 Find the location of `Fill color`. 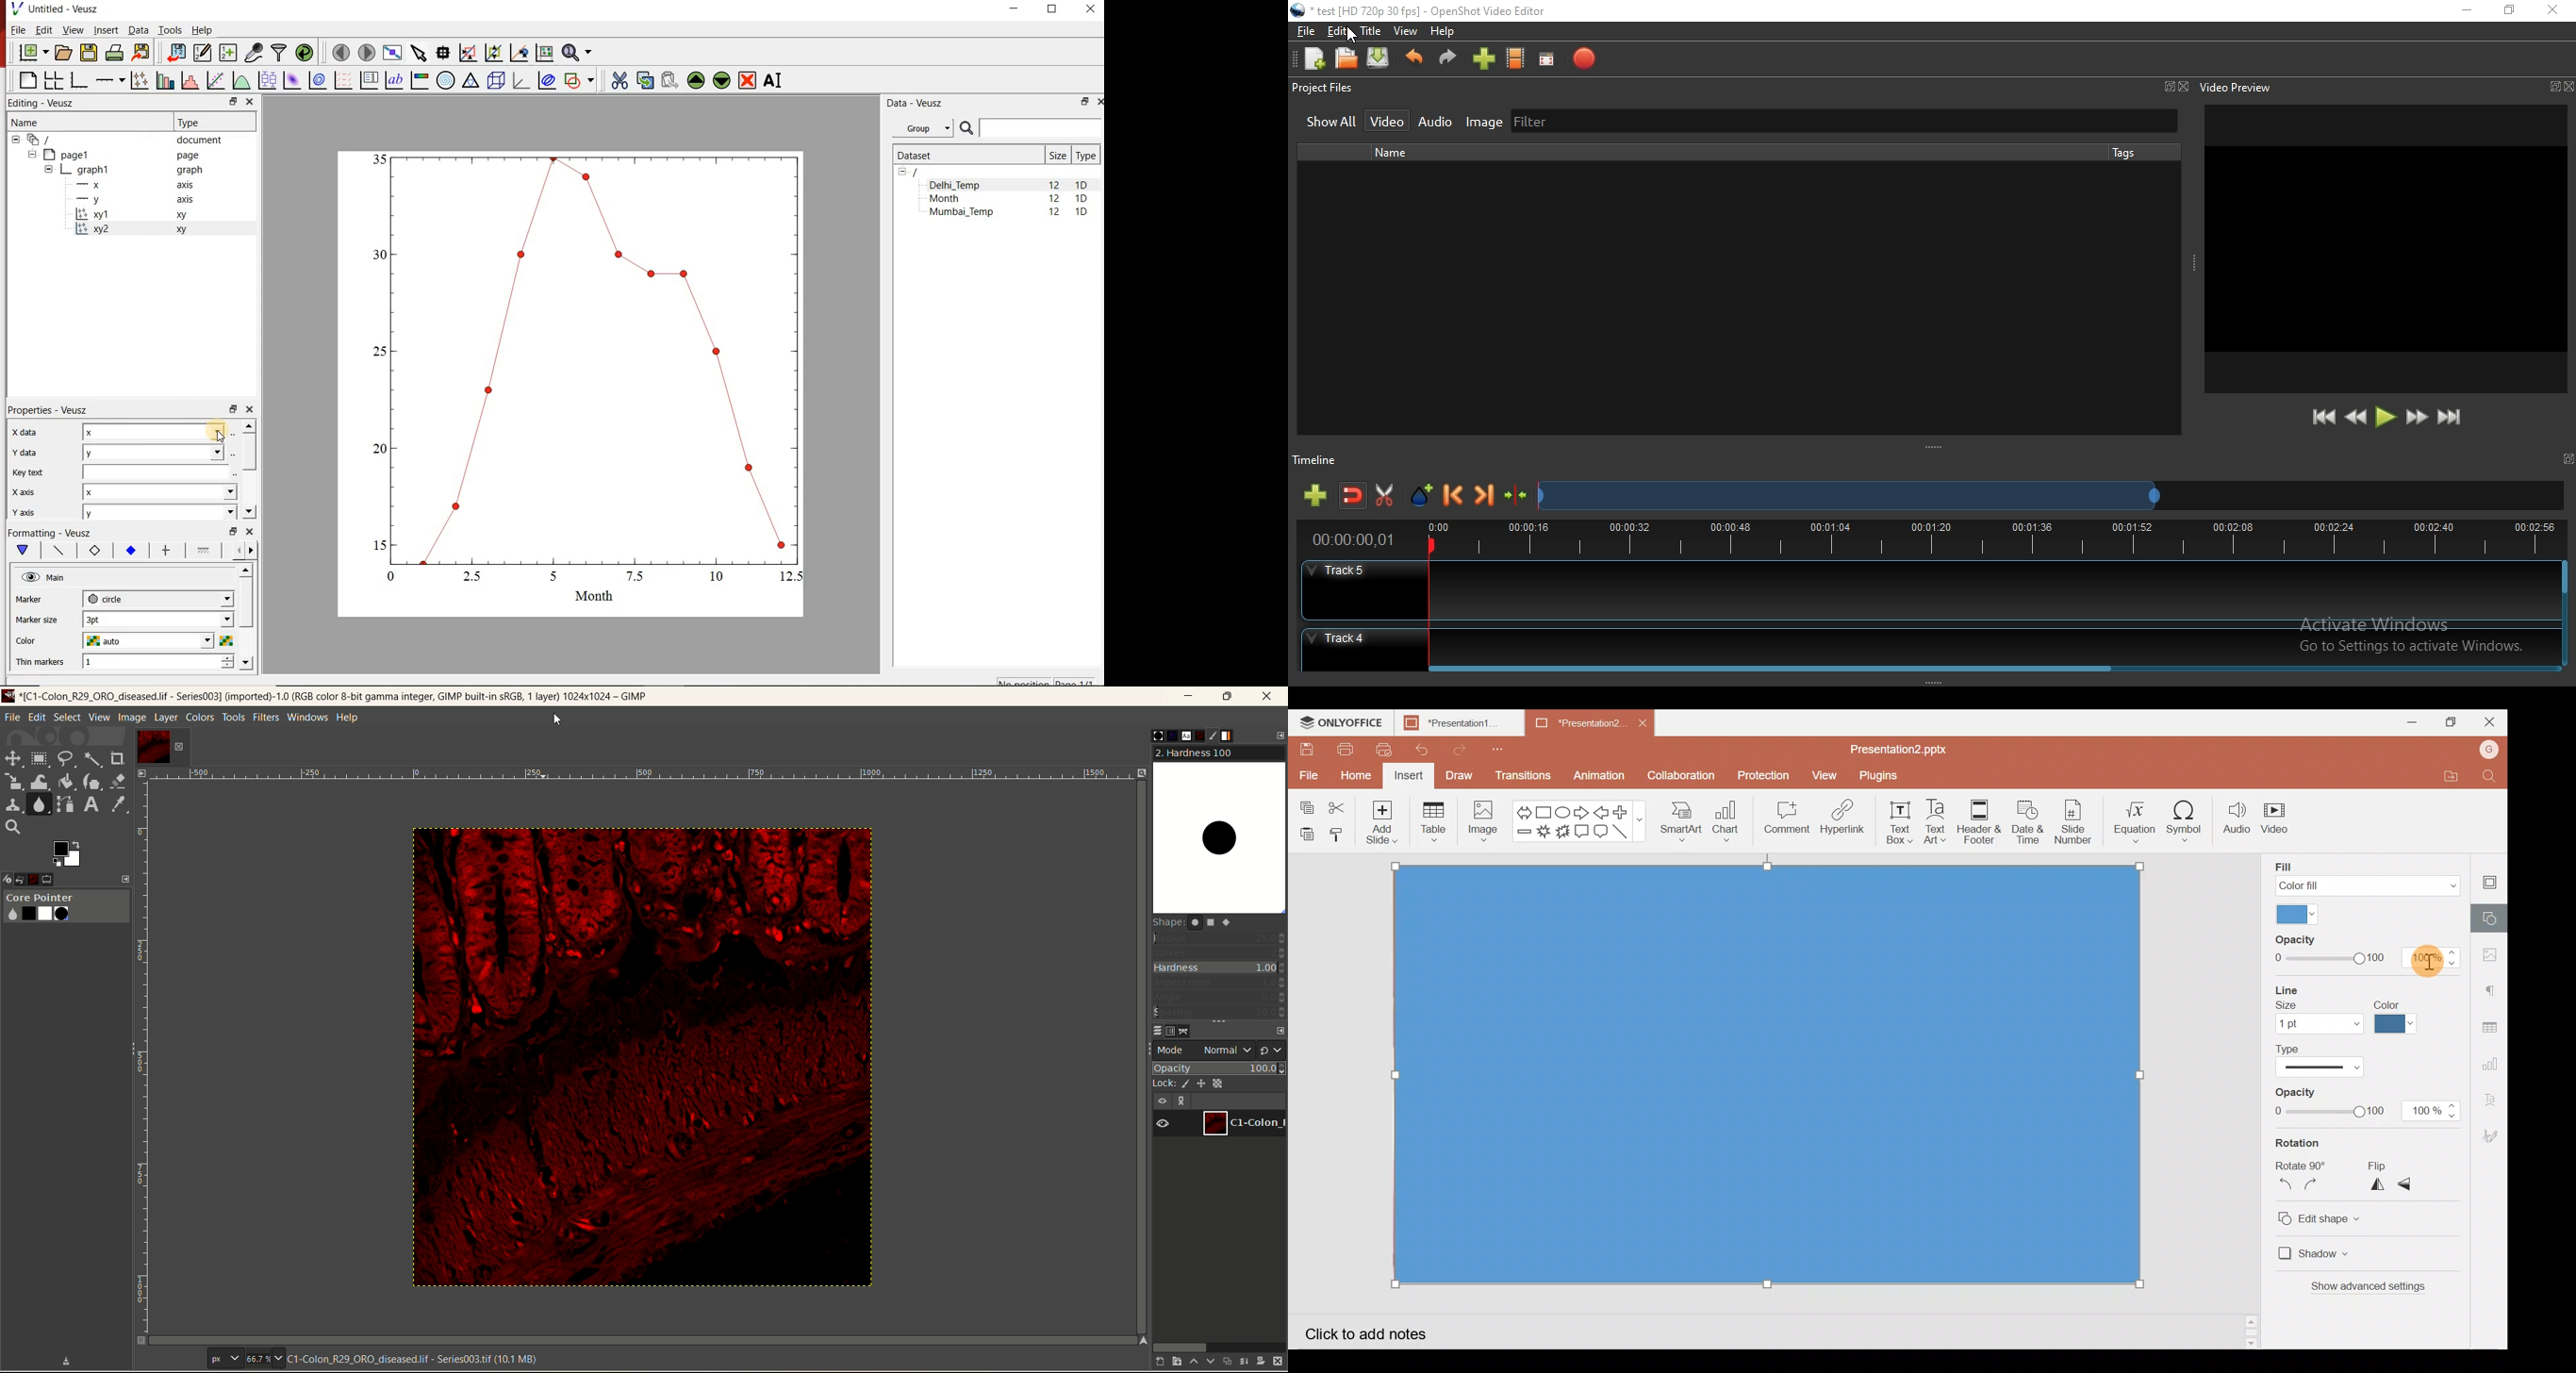

Fill color is located at coordinates (2295, 913).